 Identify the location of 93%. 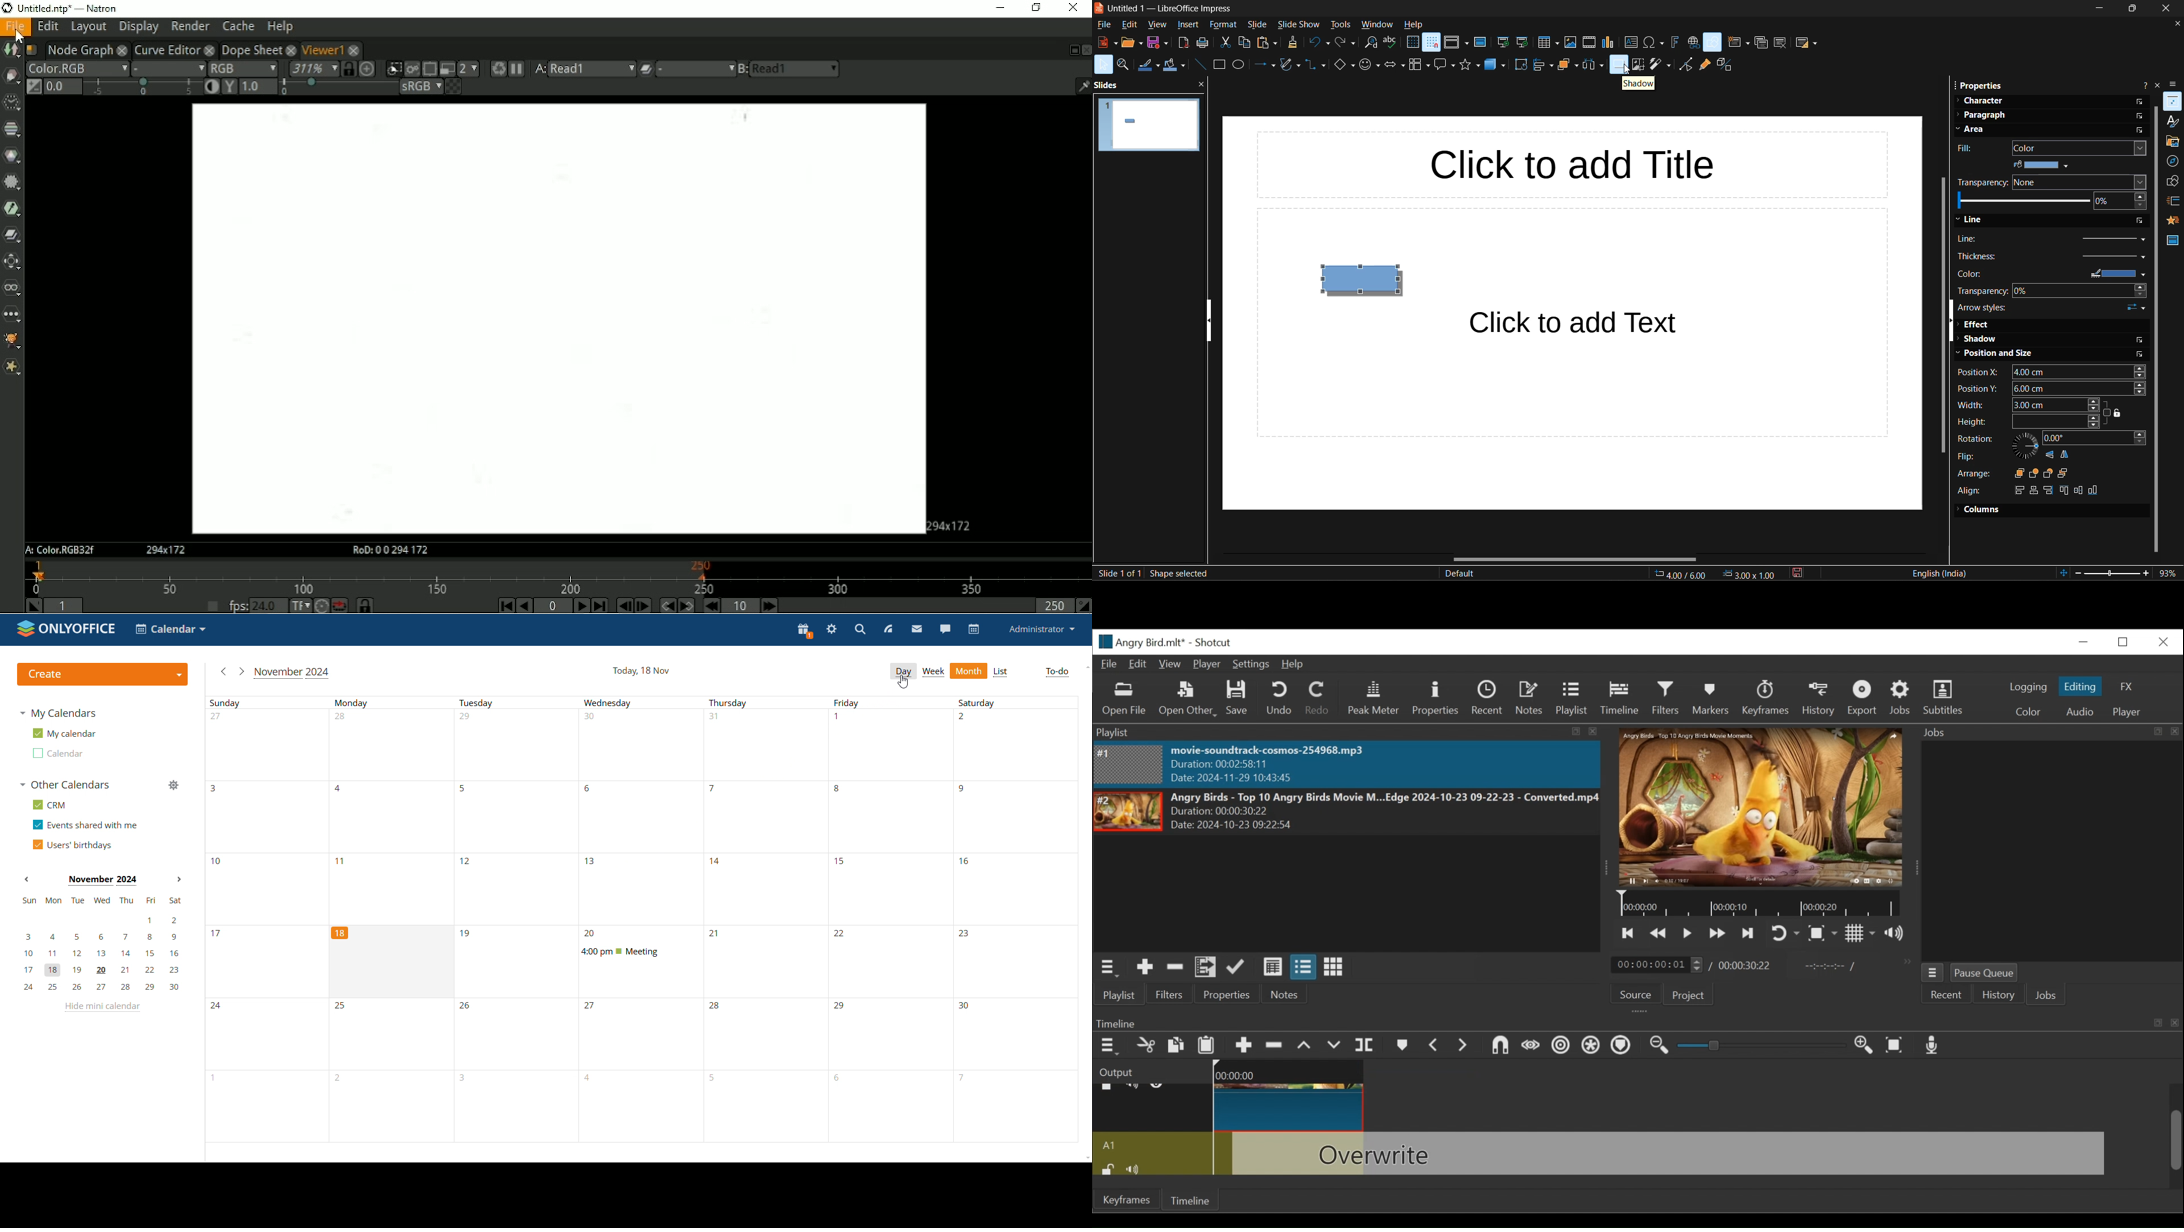
(2171, 573).